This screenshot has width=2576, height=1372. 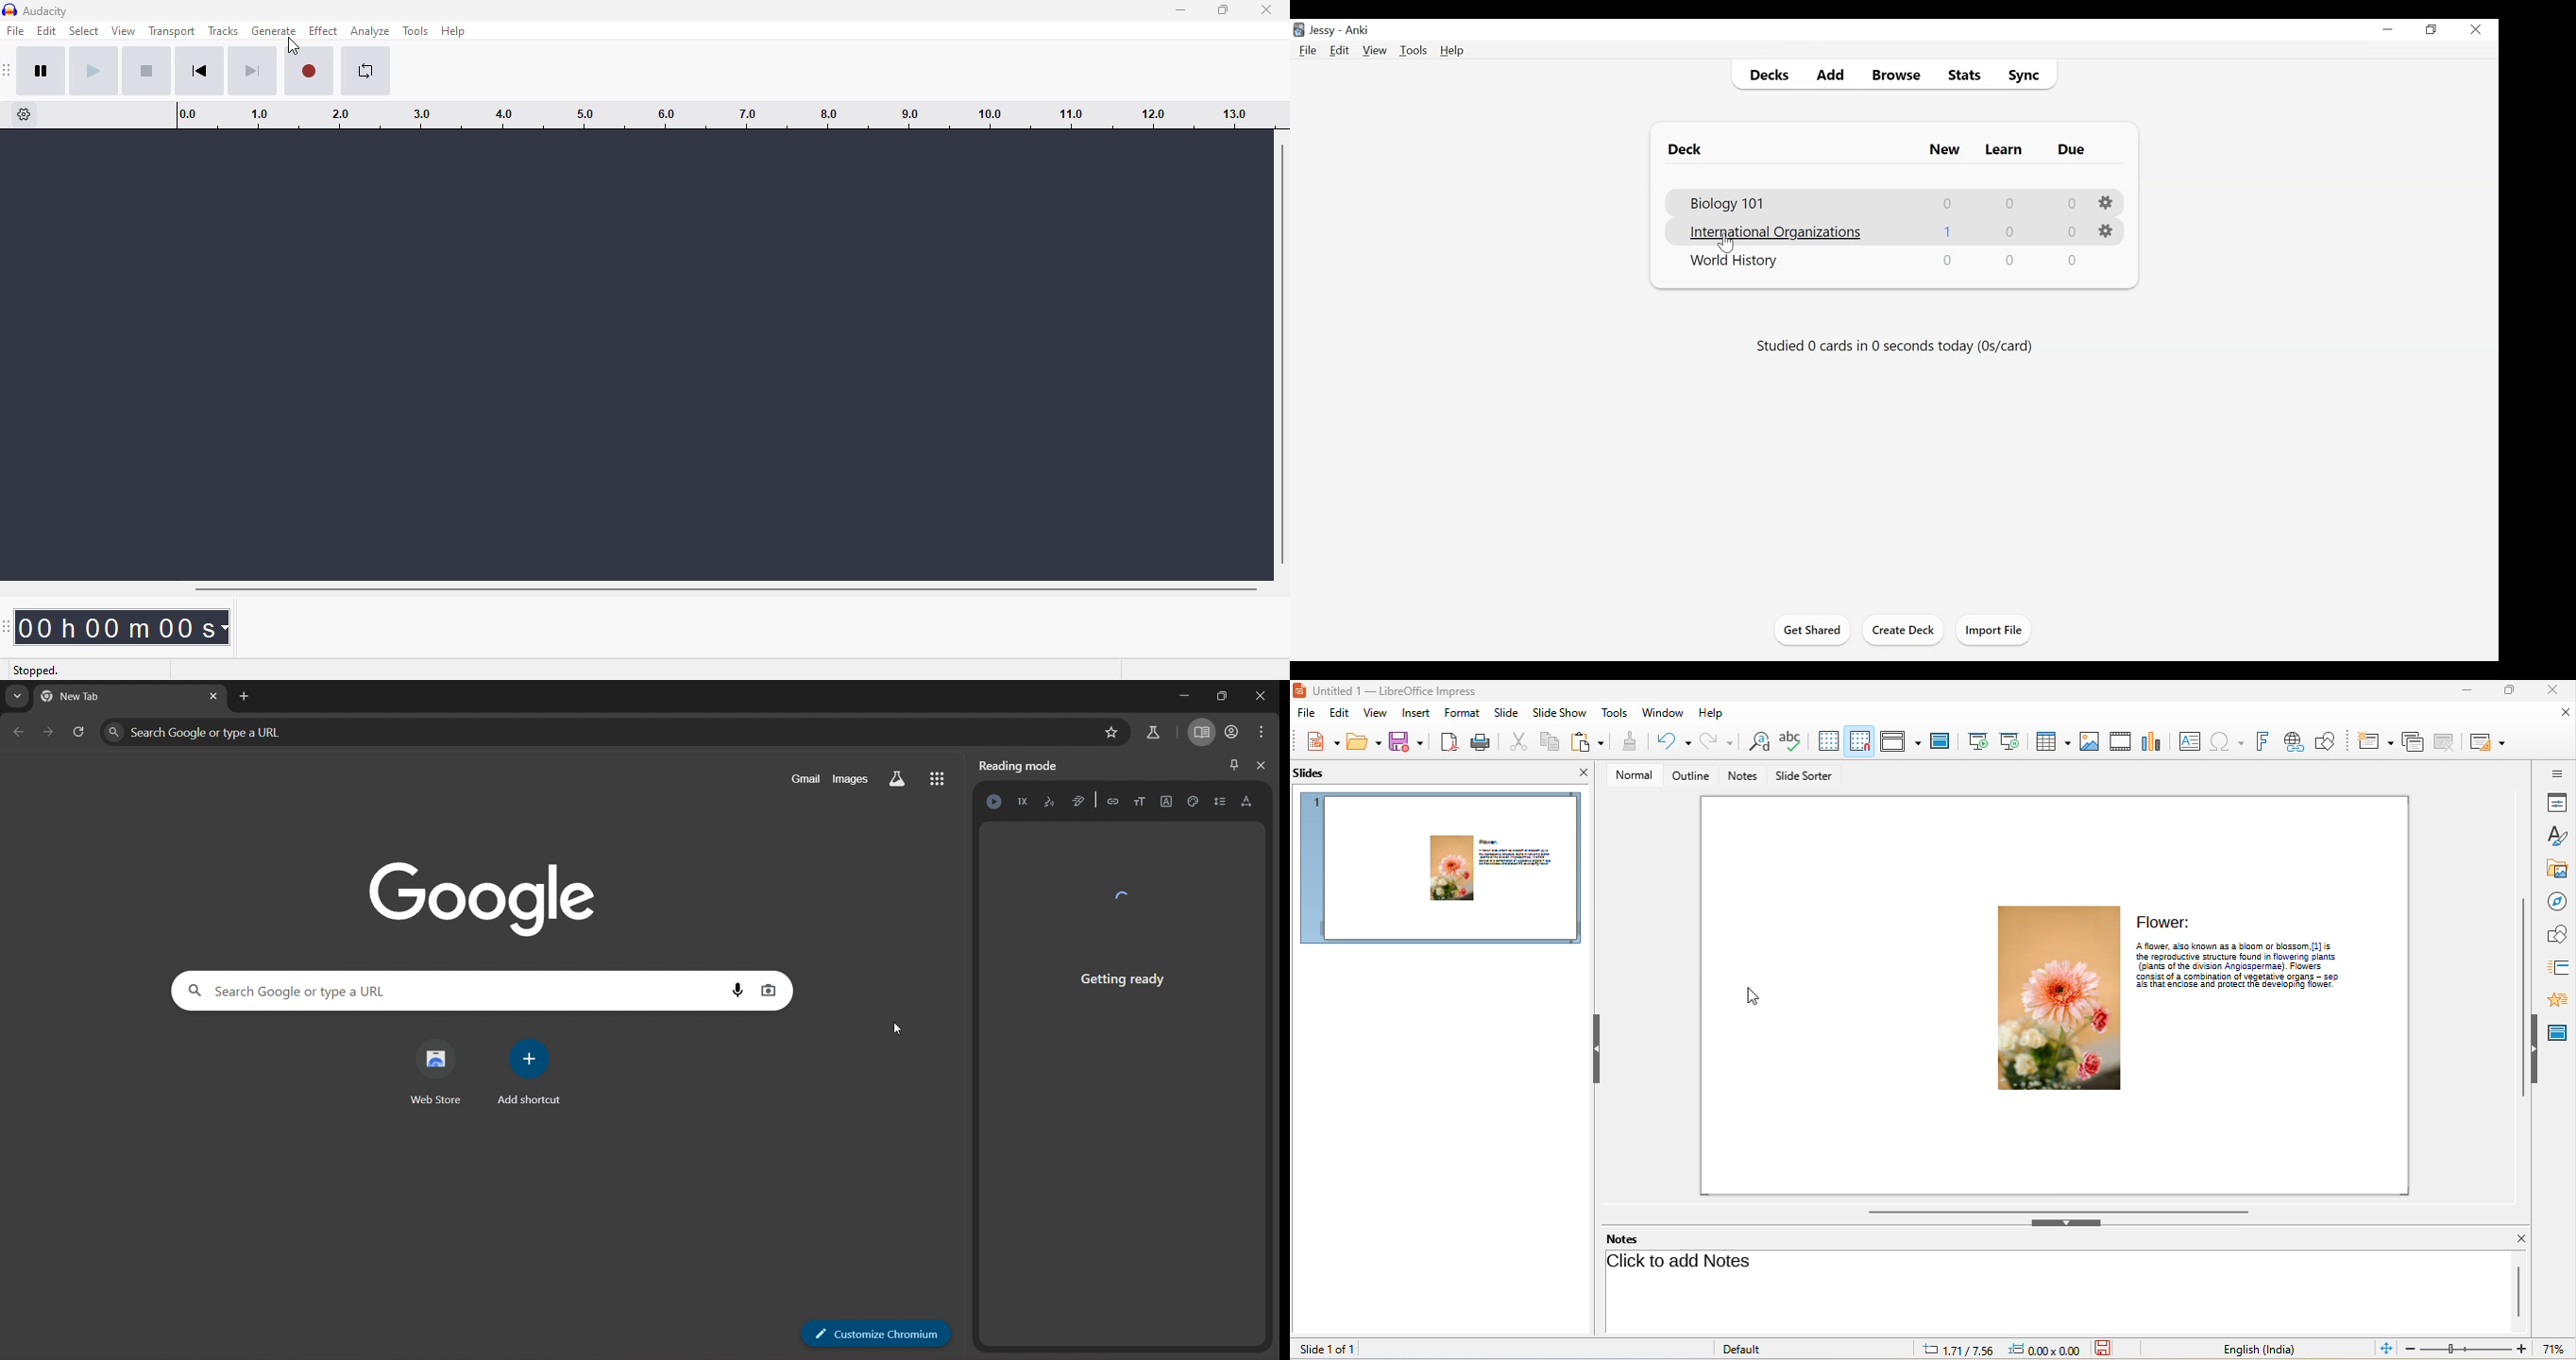 What do you see at coordinates (1232, 761) in the screenshot?
I see `pin` at bounding box center [1232, 761].